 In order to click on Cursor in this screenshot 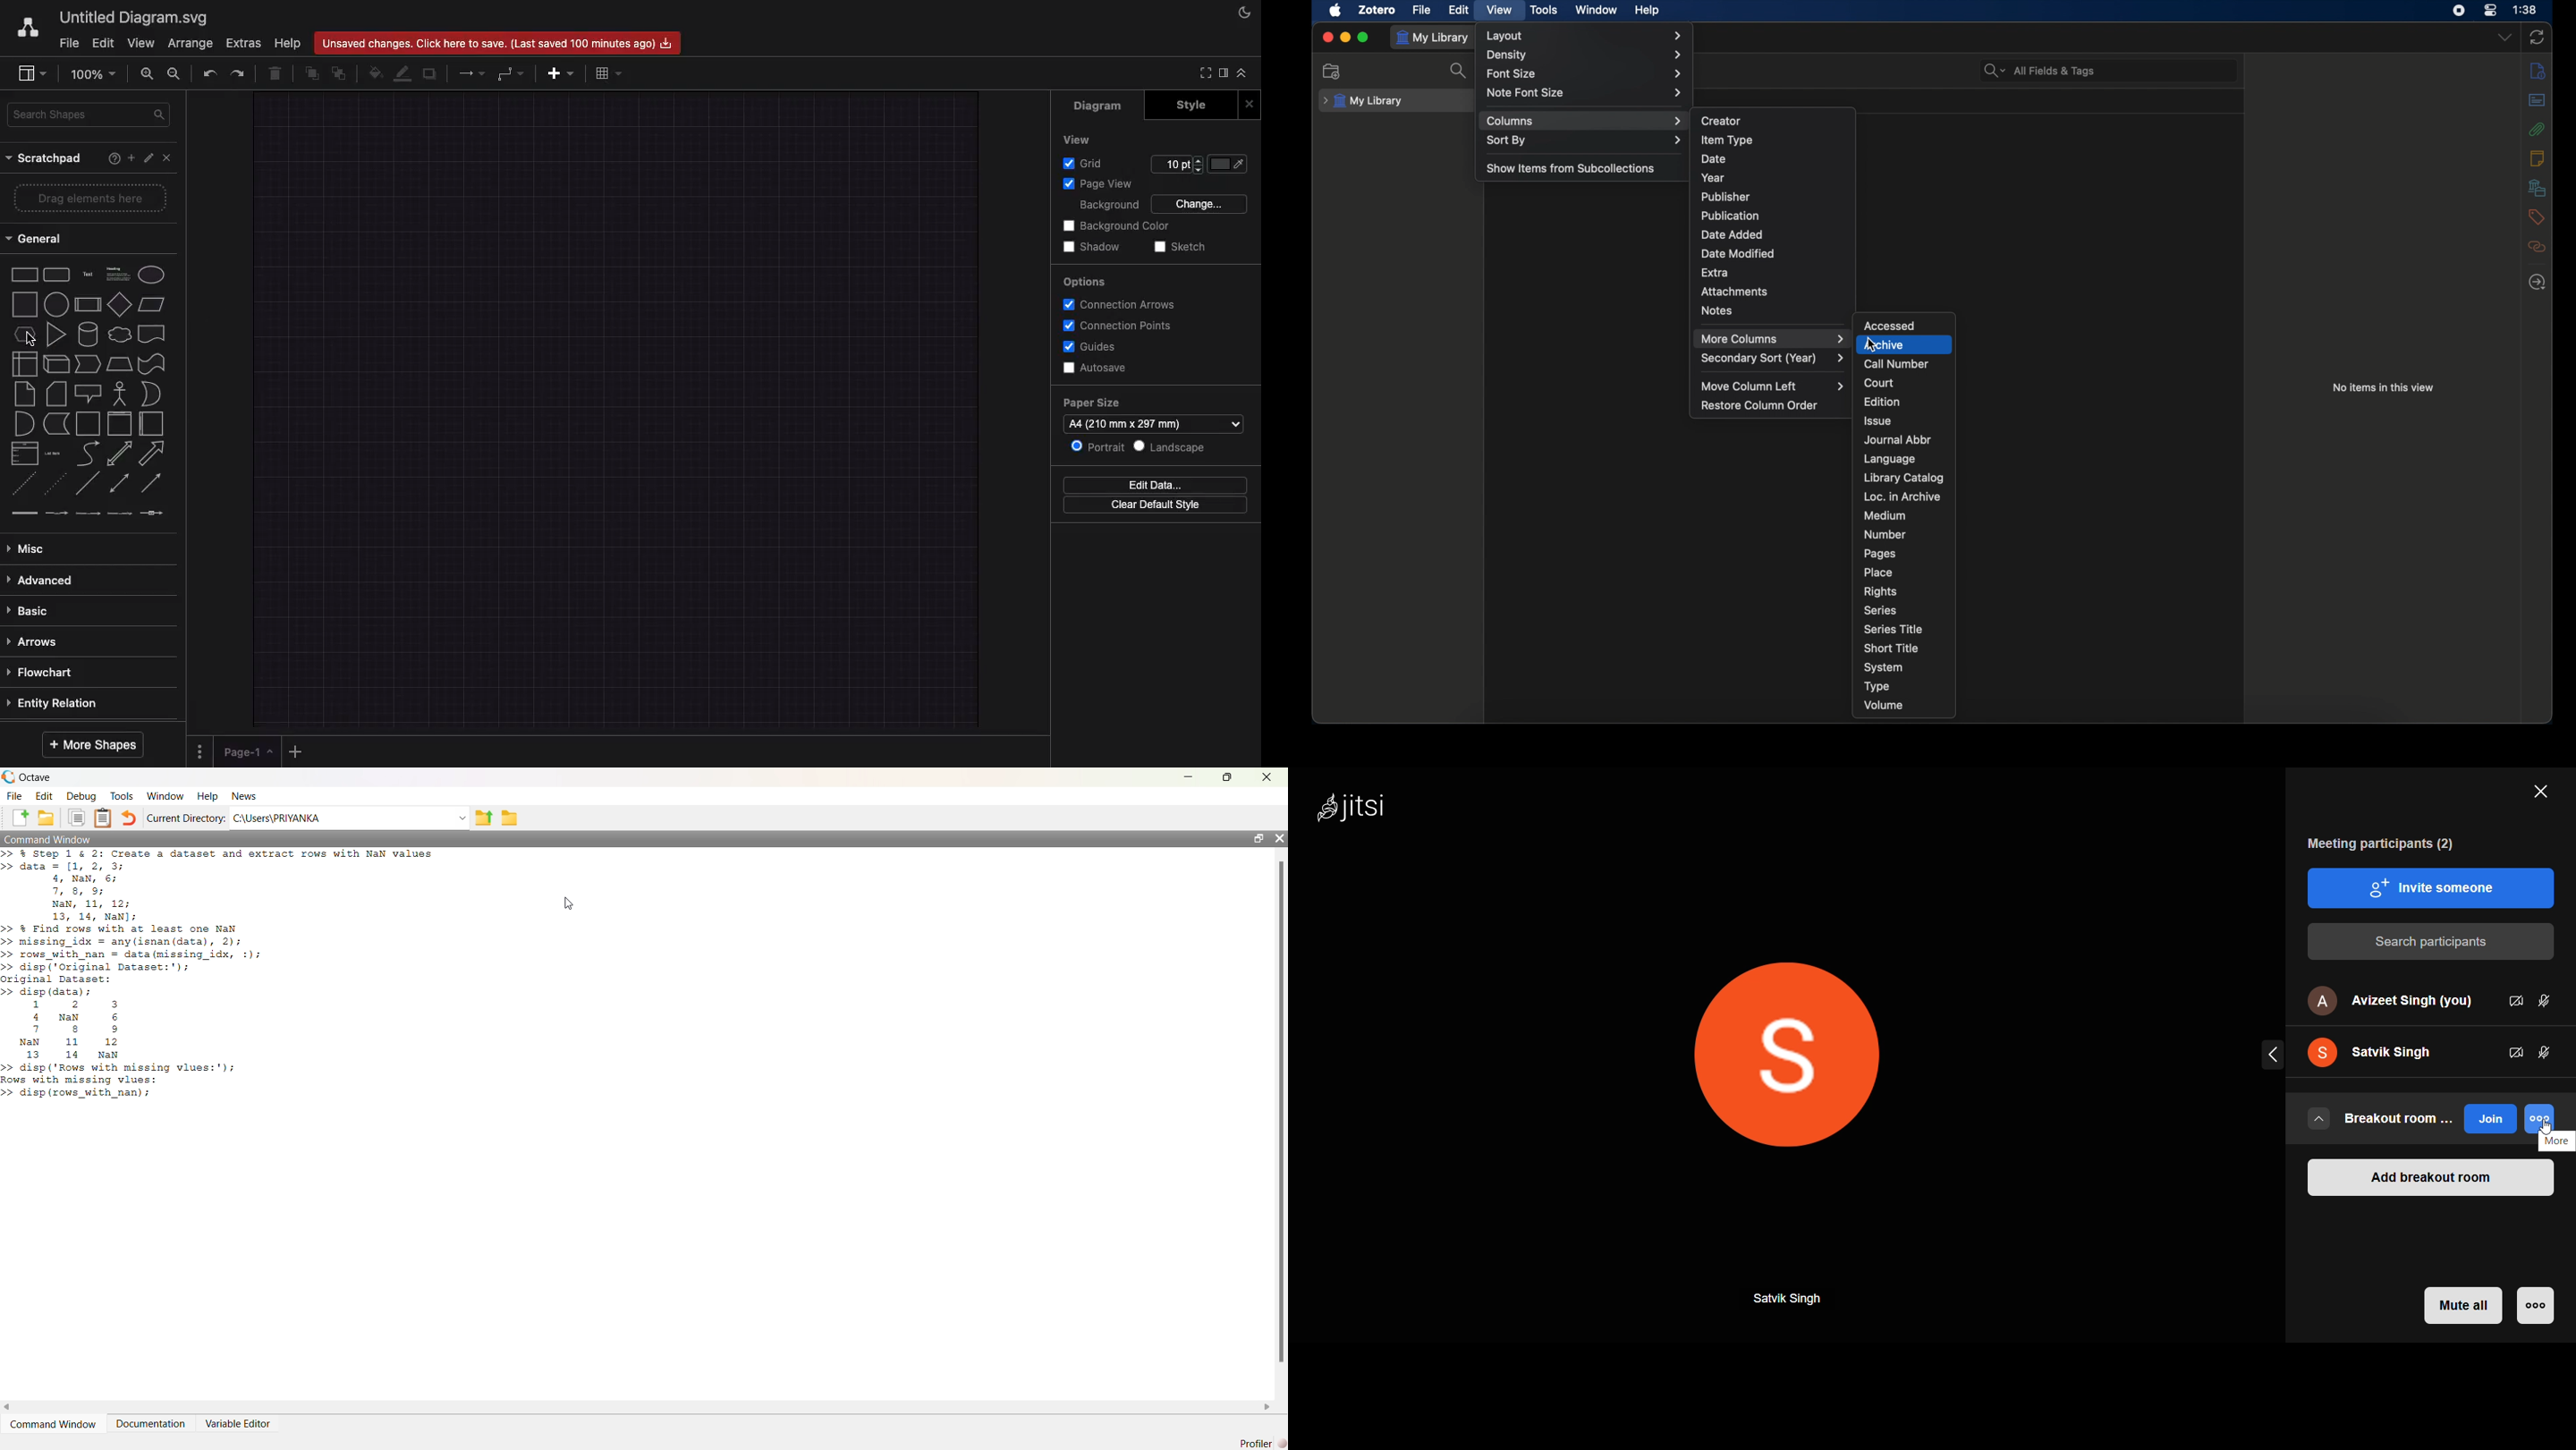, I will do `click(32, 343)`.